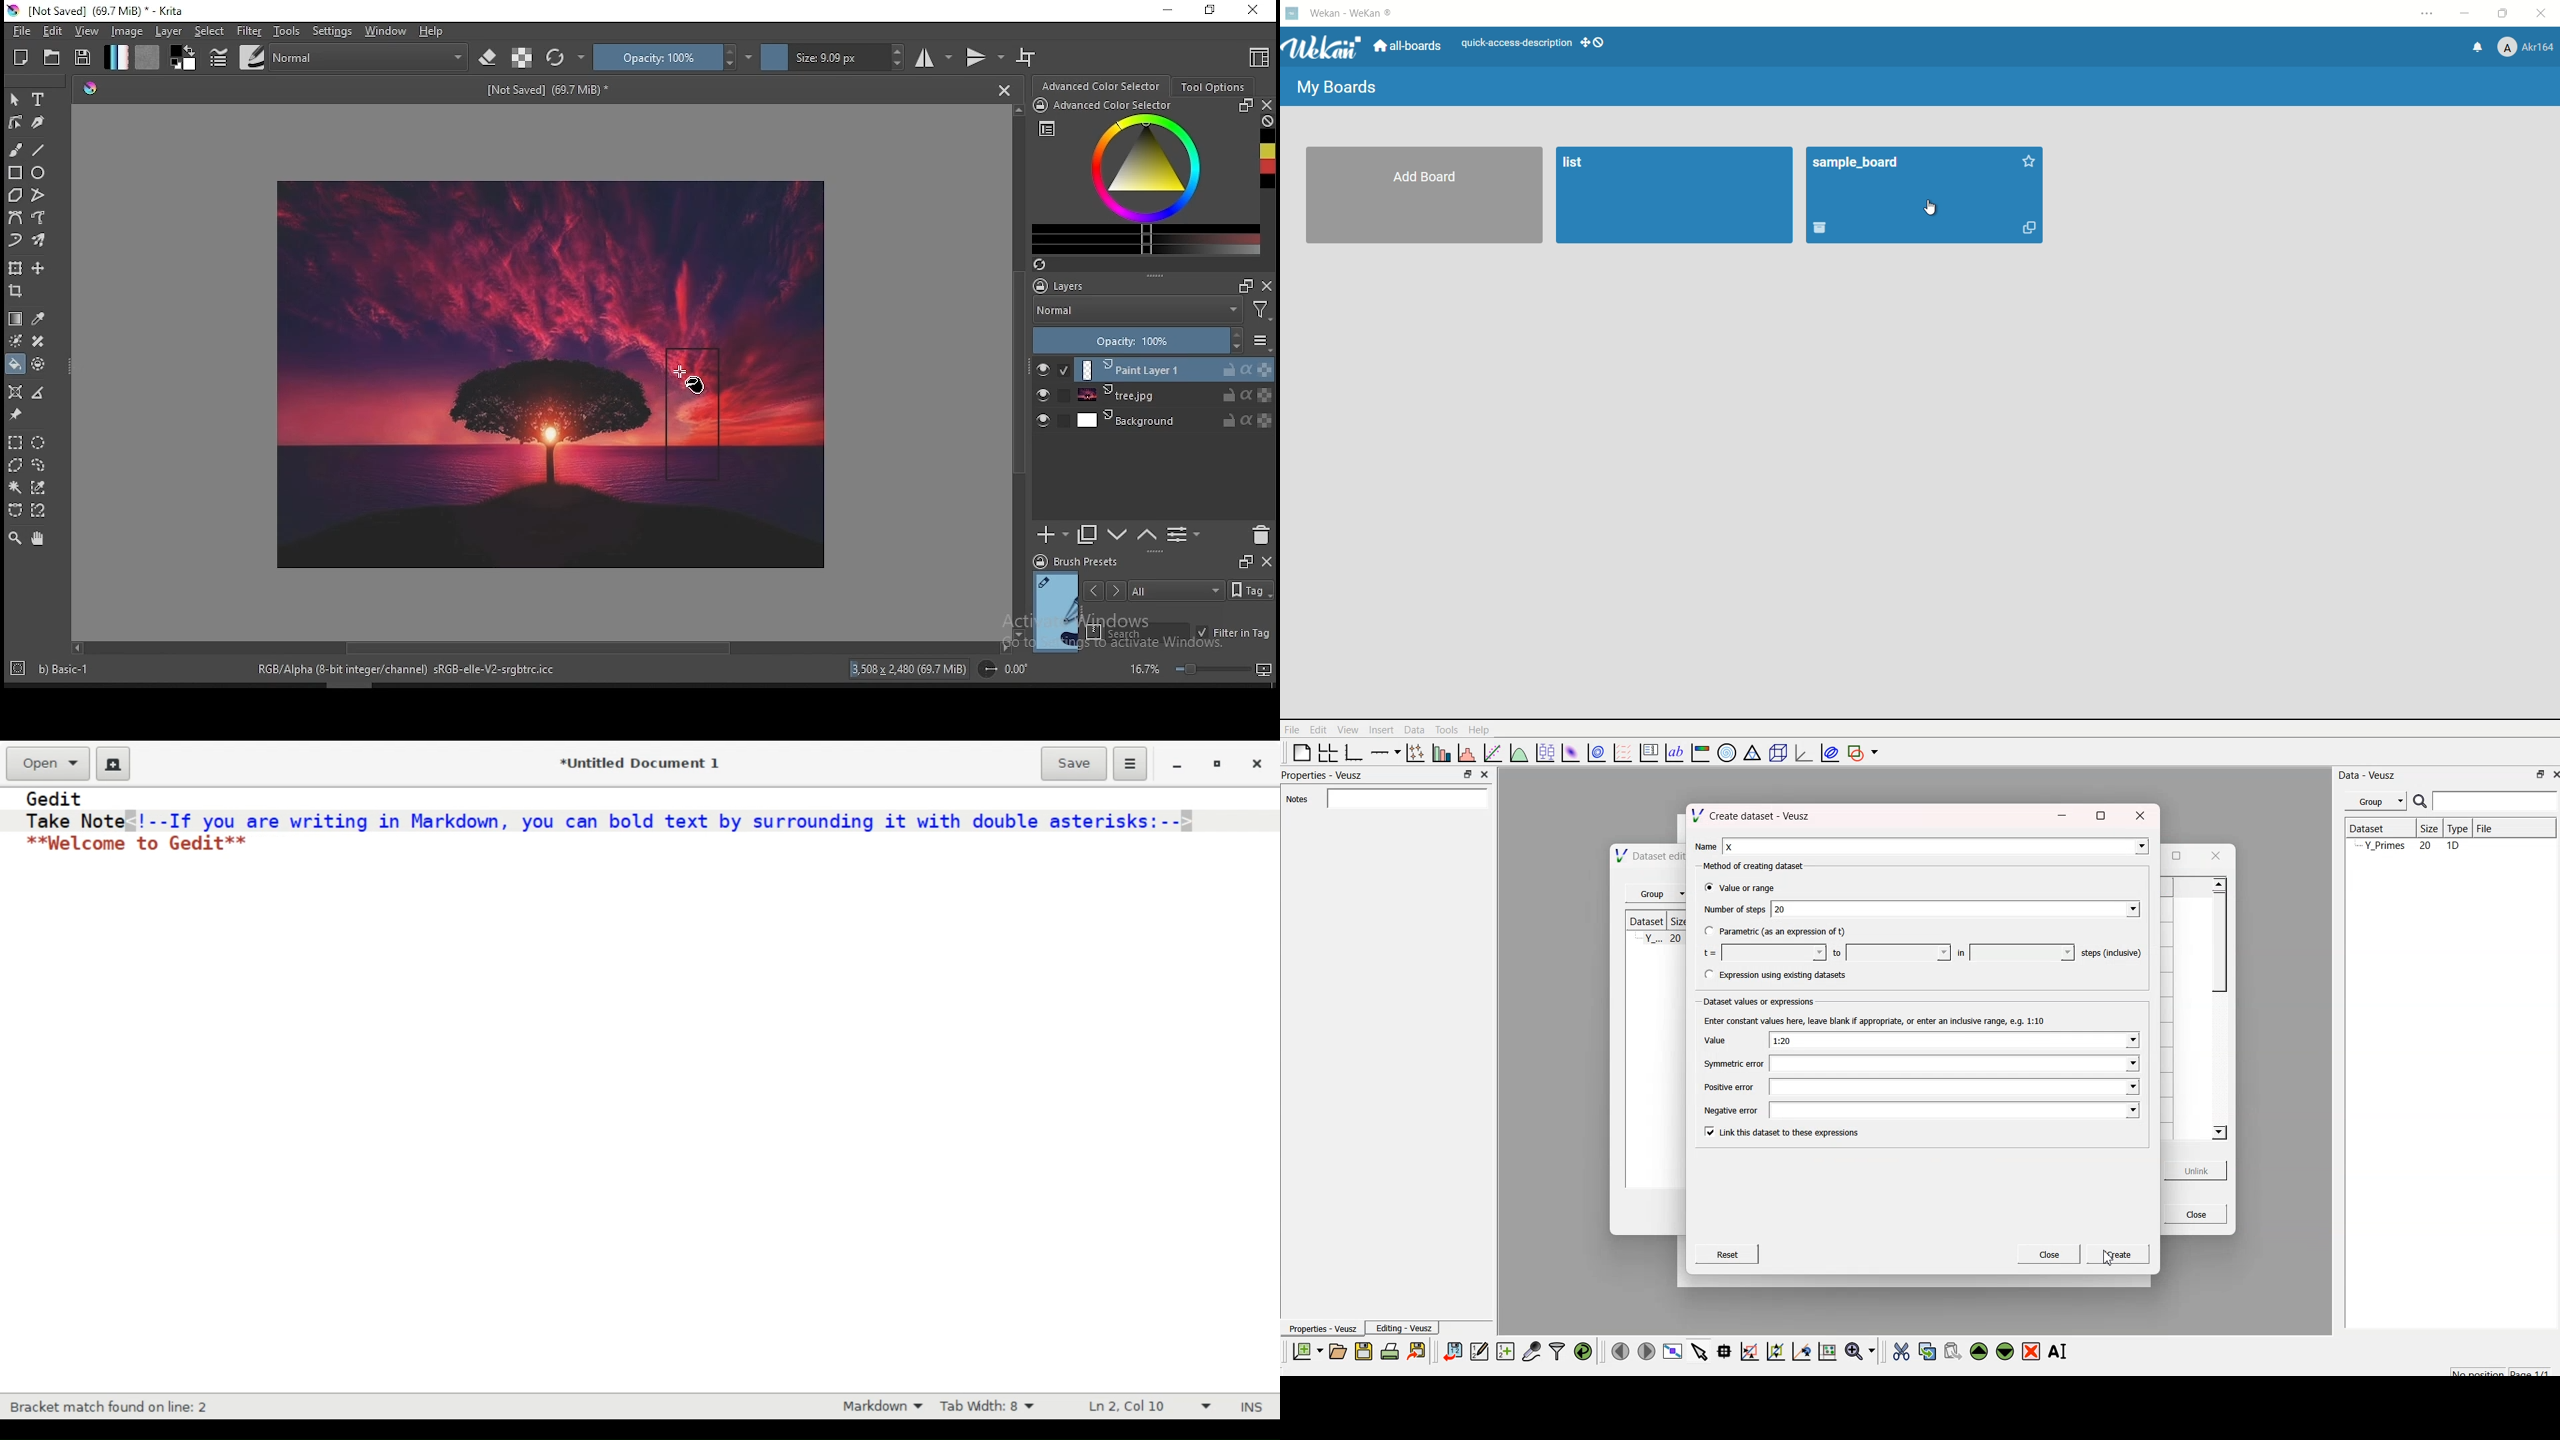 The width and height of the screenshot is (2576, 1456). What do you see at coordinates (2047, 1256) in the screenshot?
I see `Close` at bounding box center [2047, 1256].